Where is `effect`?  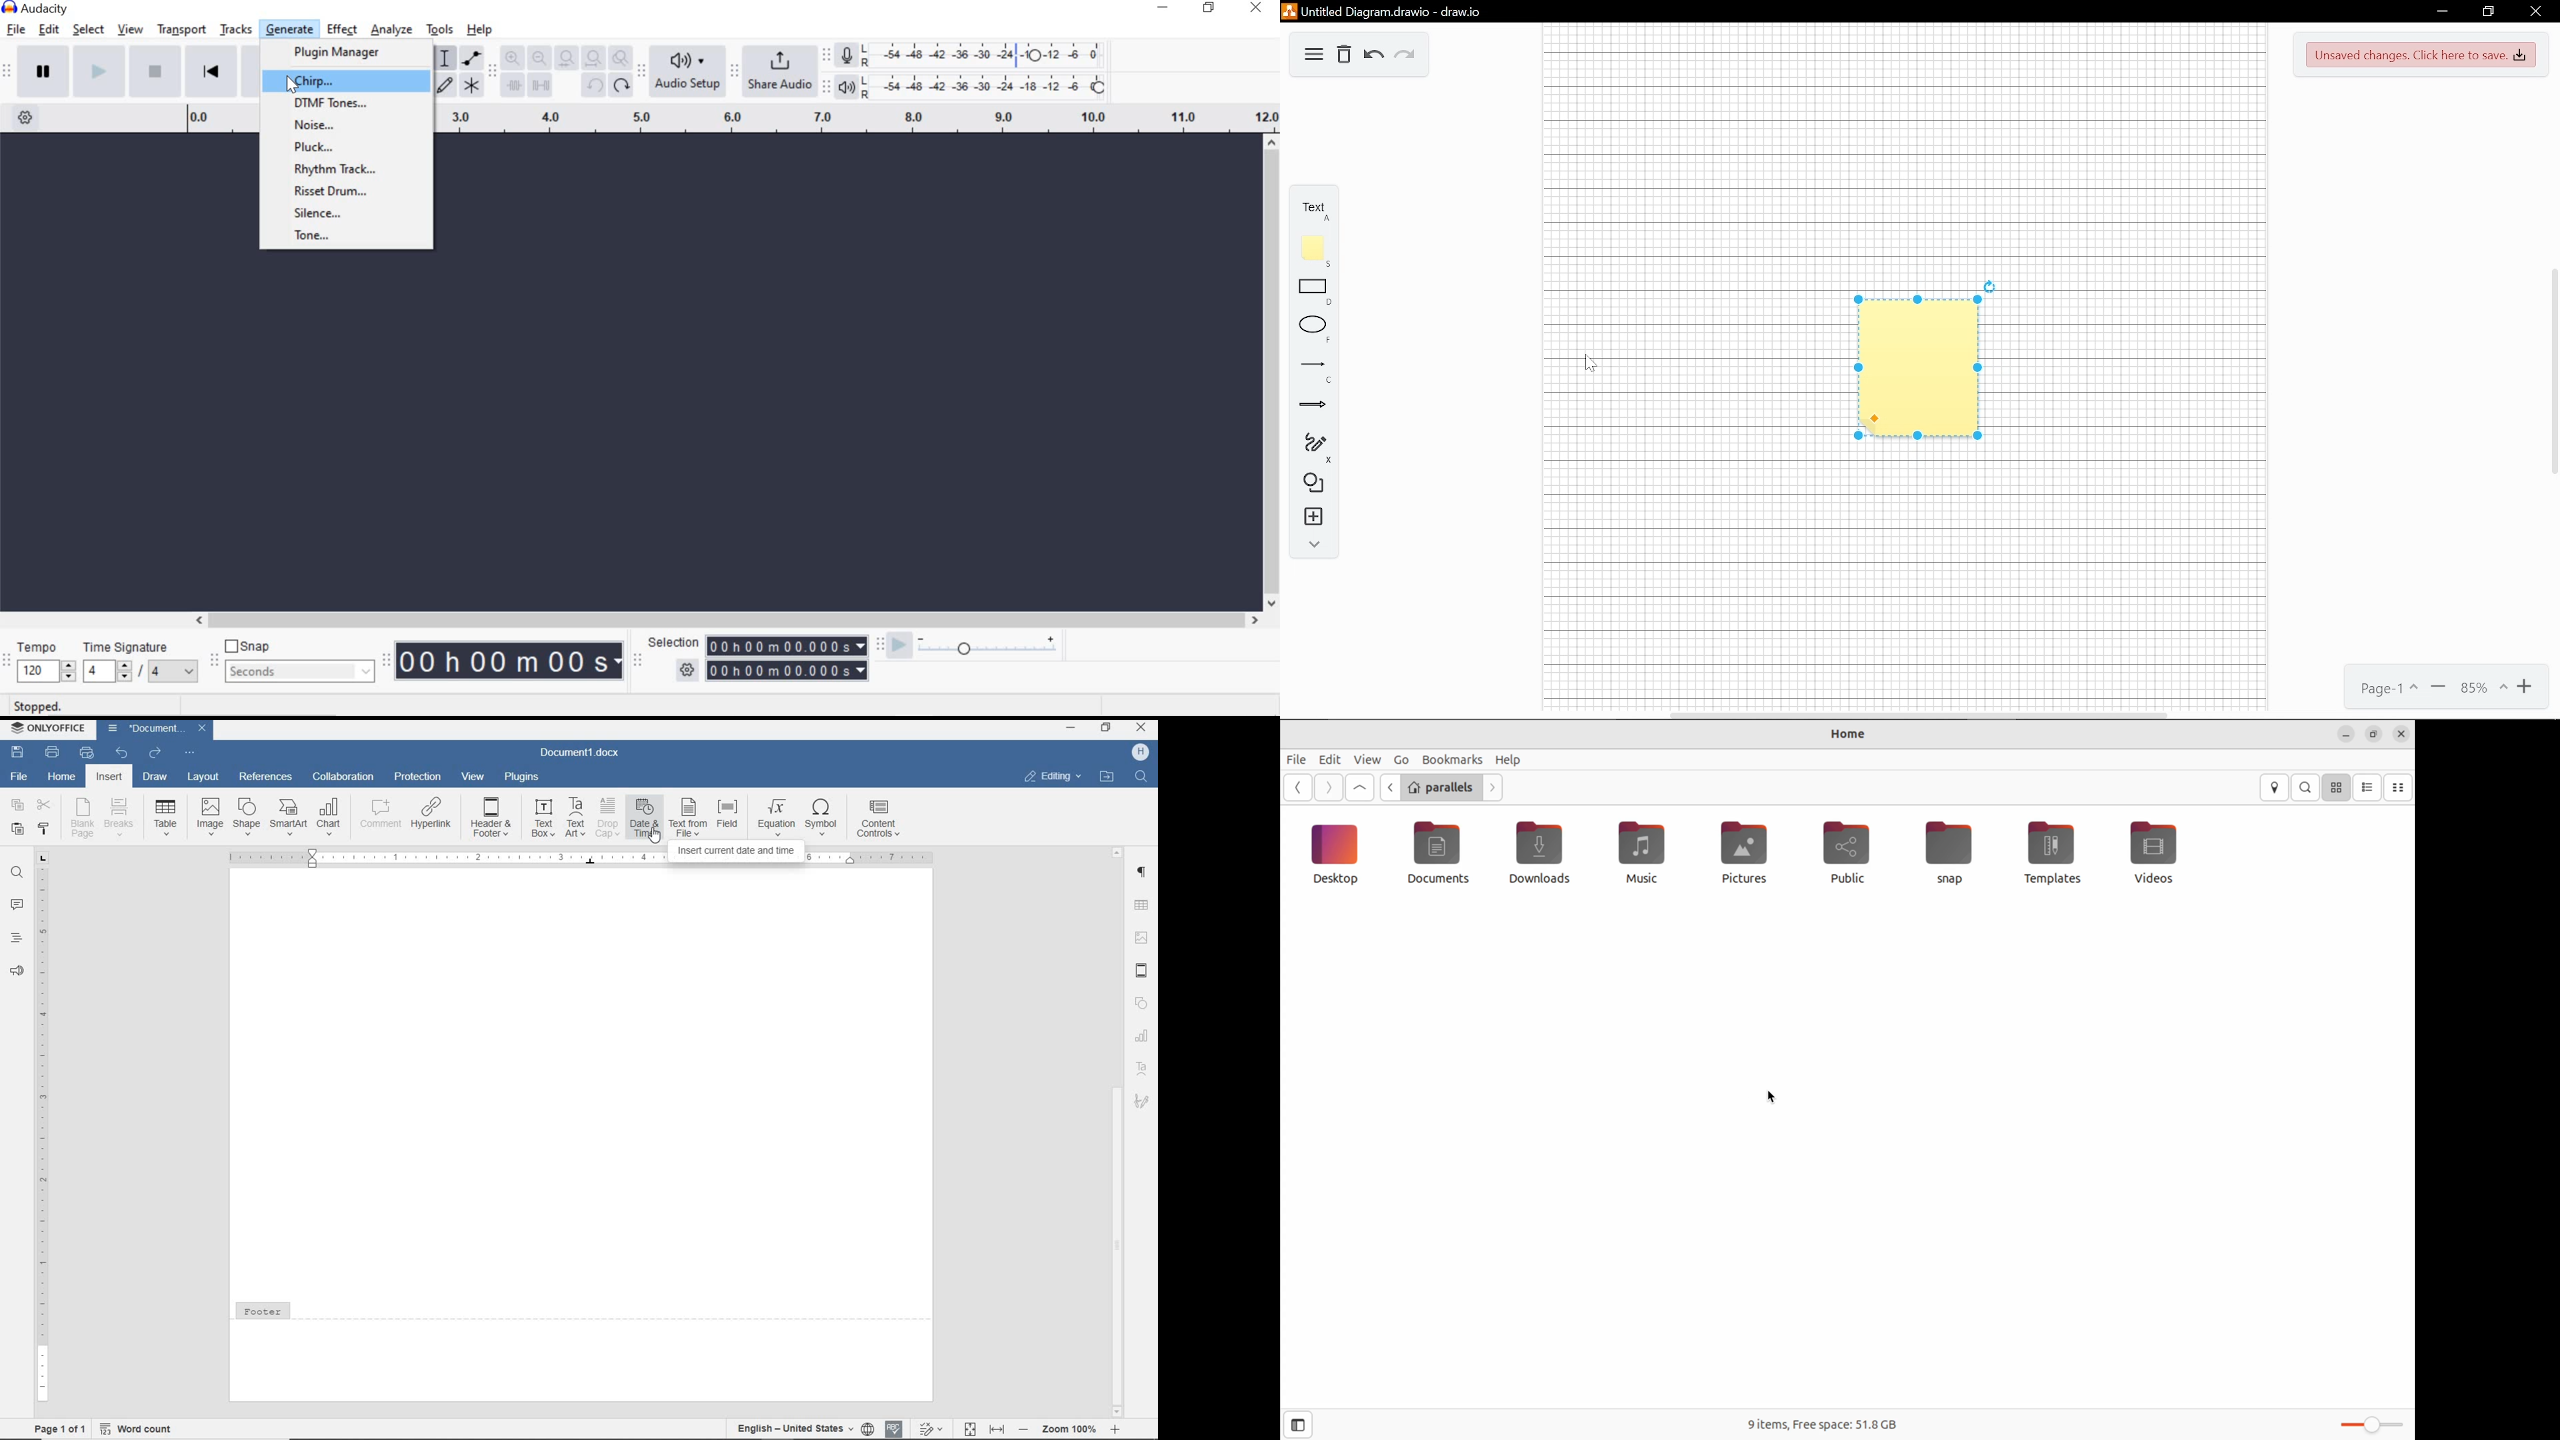 effect is located at coordinates (341, 29).